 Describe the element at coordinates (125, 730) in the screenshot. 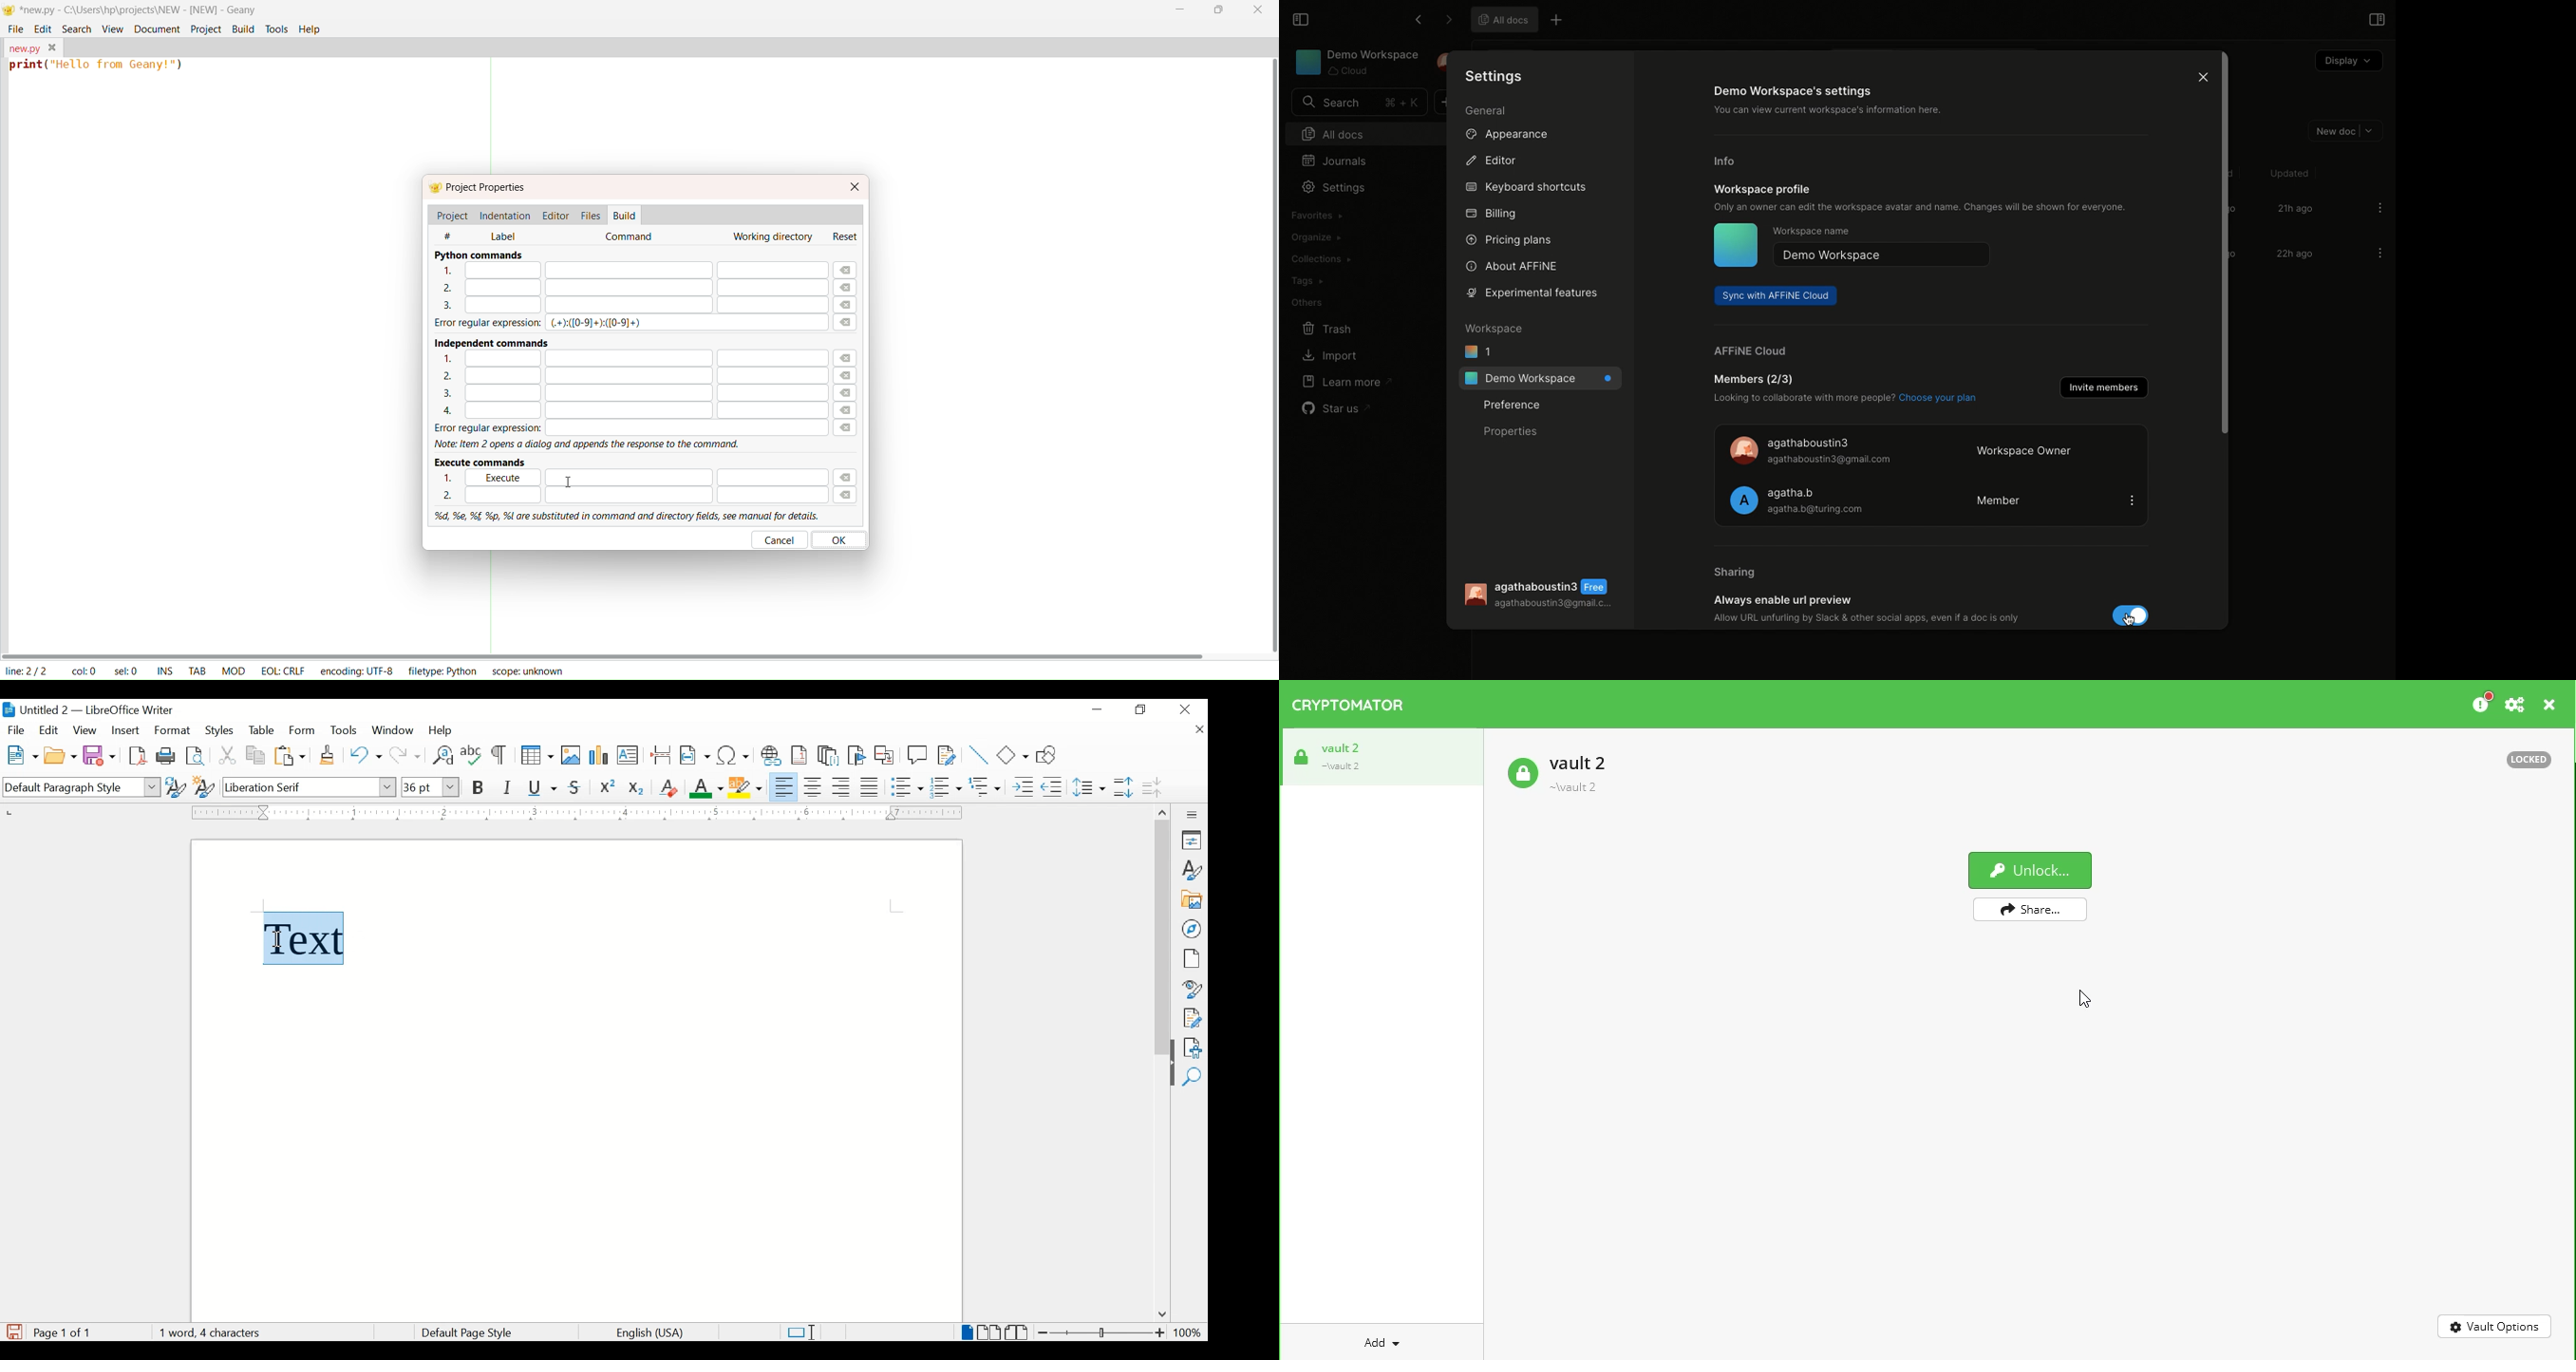

I see `insert` at that location.